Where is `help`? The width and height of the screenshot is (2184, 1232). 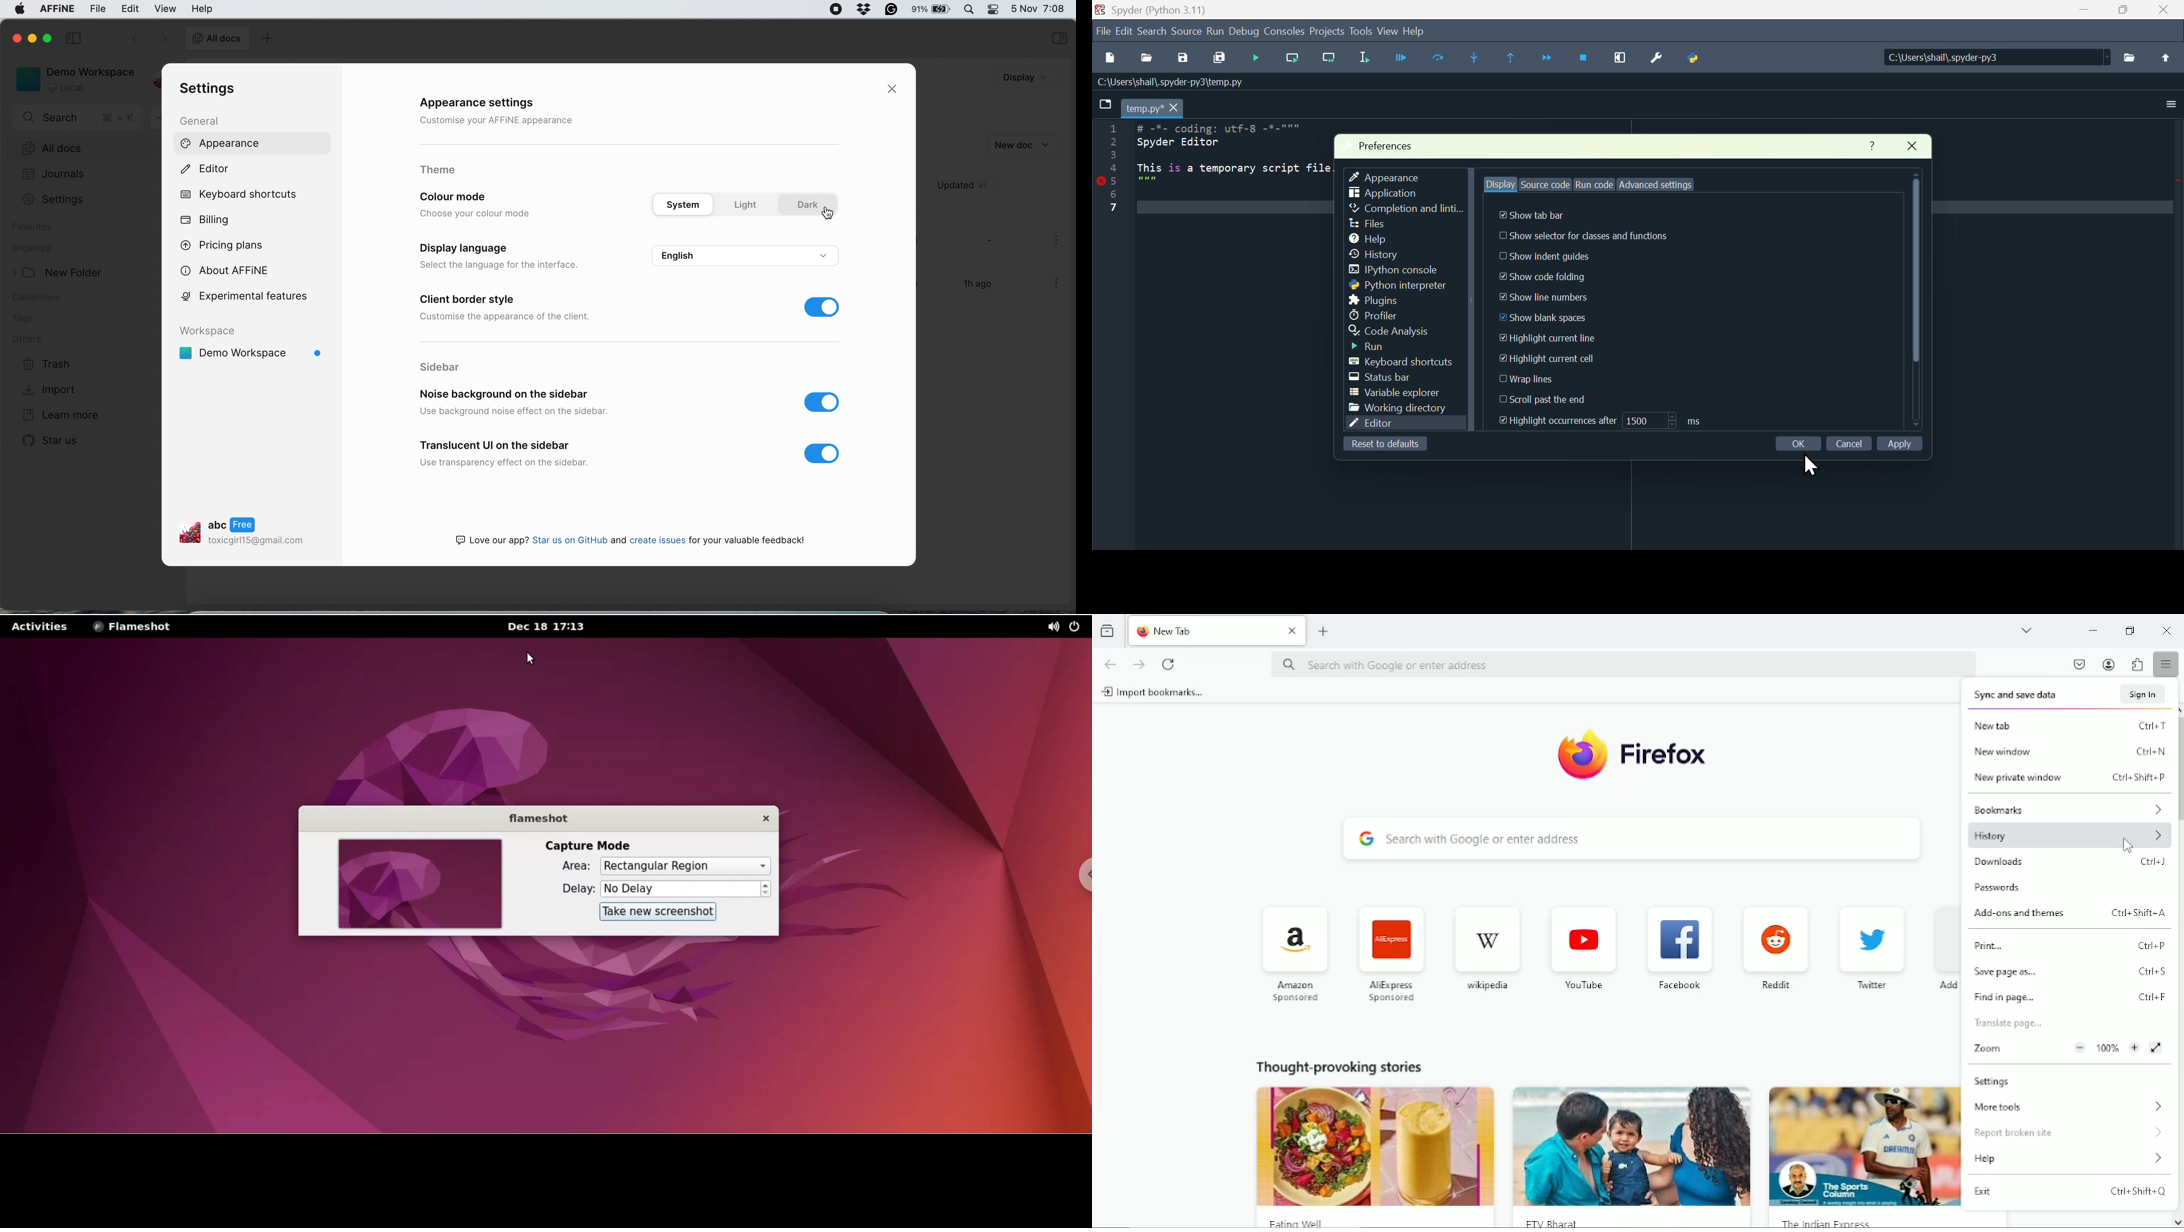
help is located at coordinates (1422, 32).